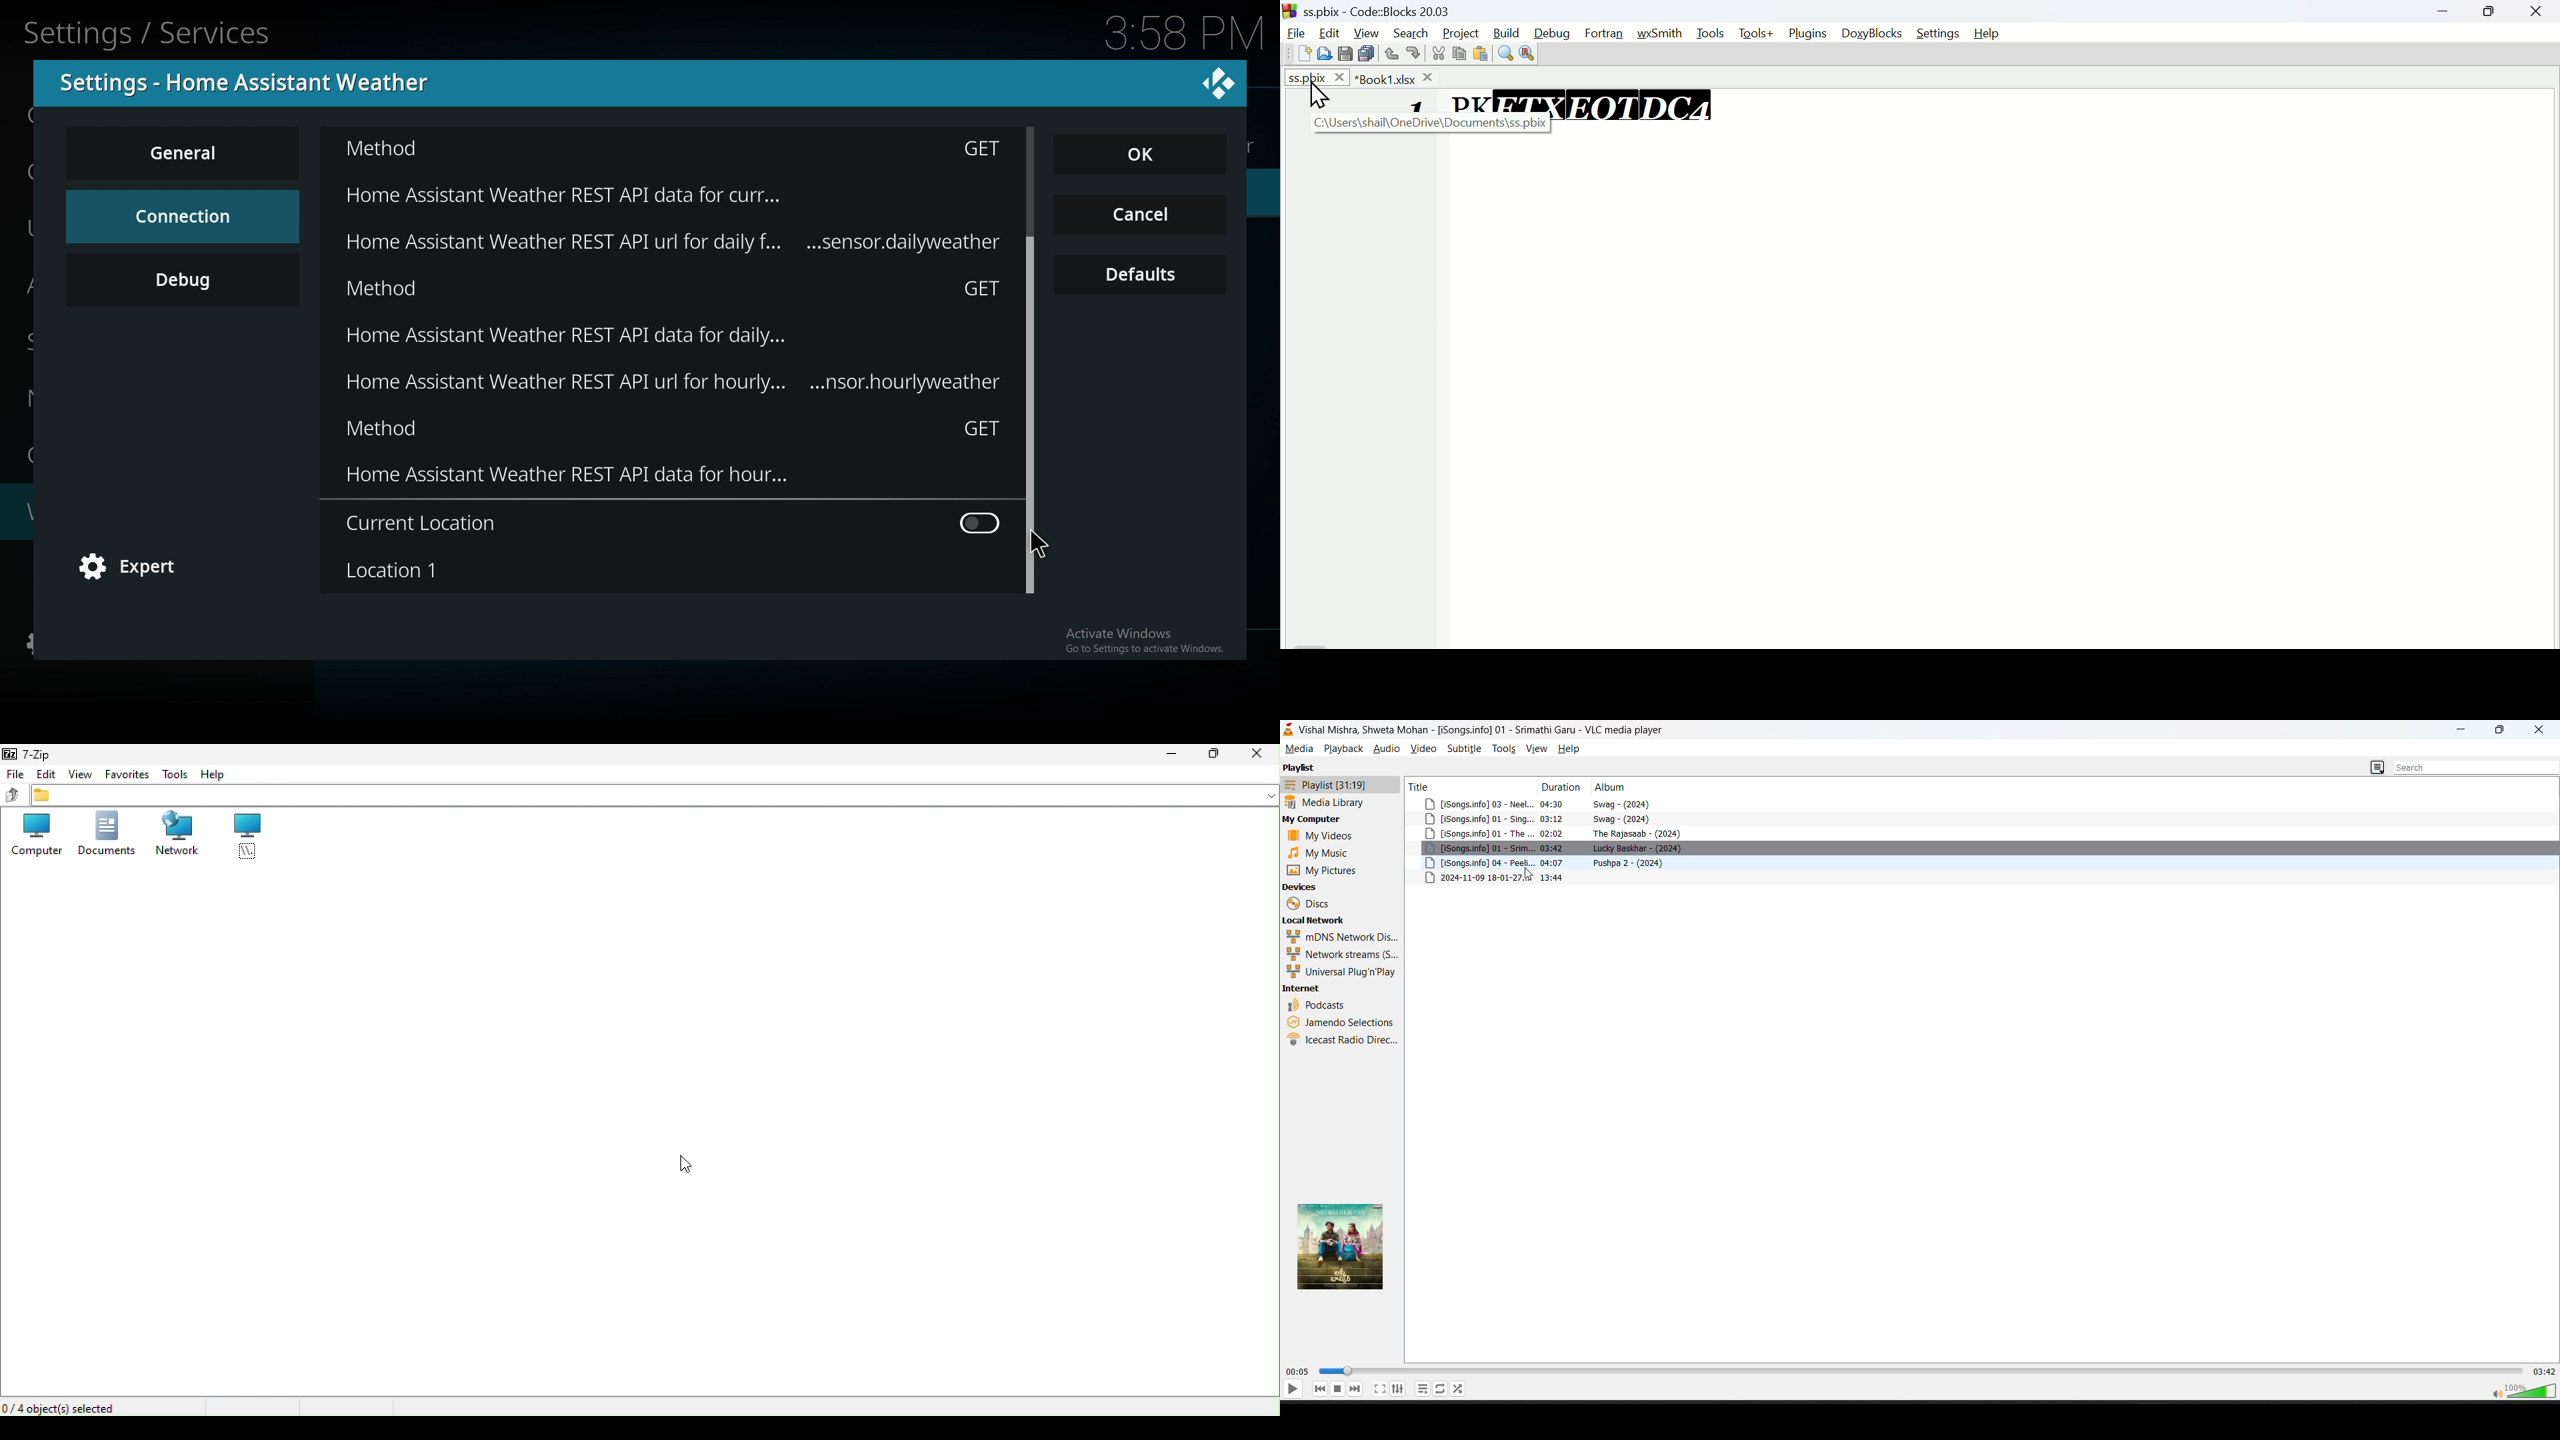 This screenshot has height=1456, width=2576. What do you see at coordinates (1141, 275) in the screenshot?
I see `defaults` at bounding box center [1141, 275].